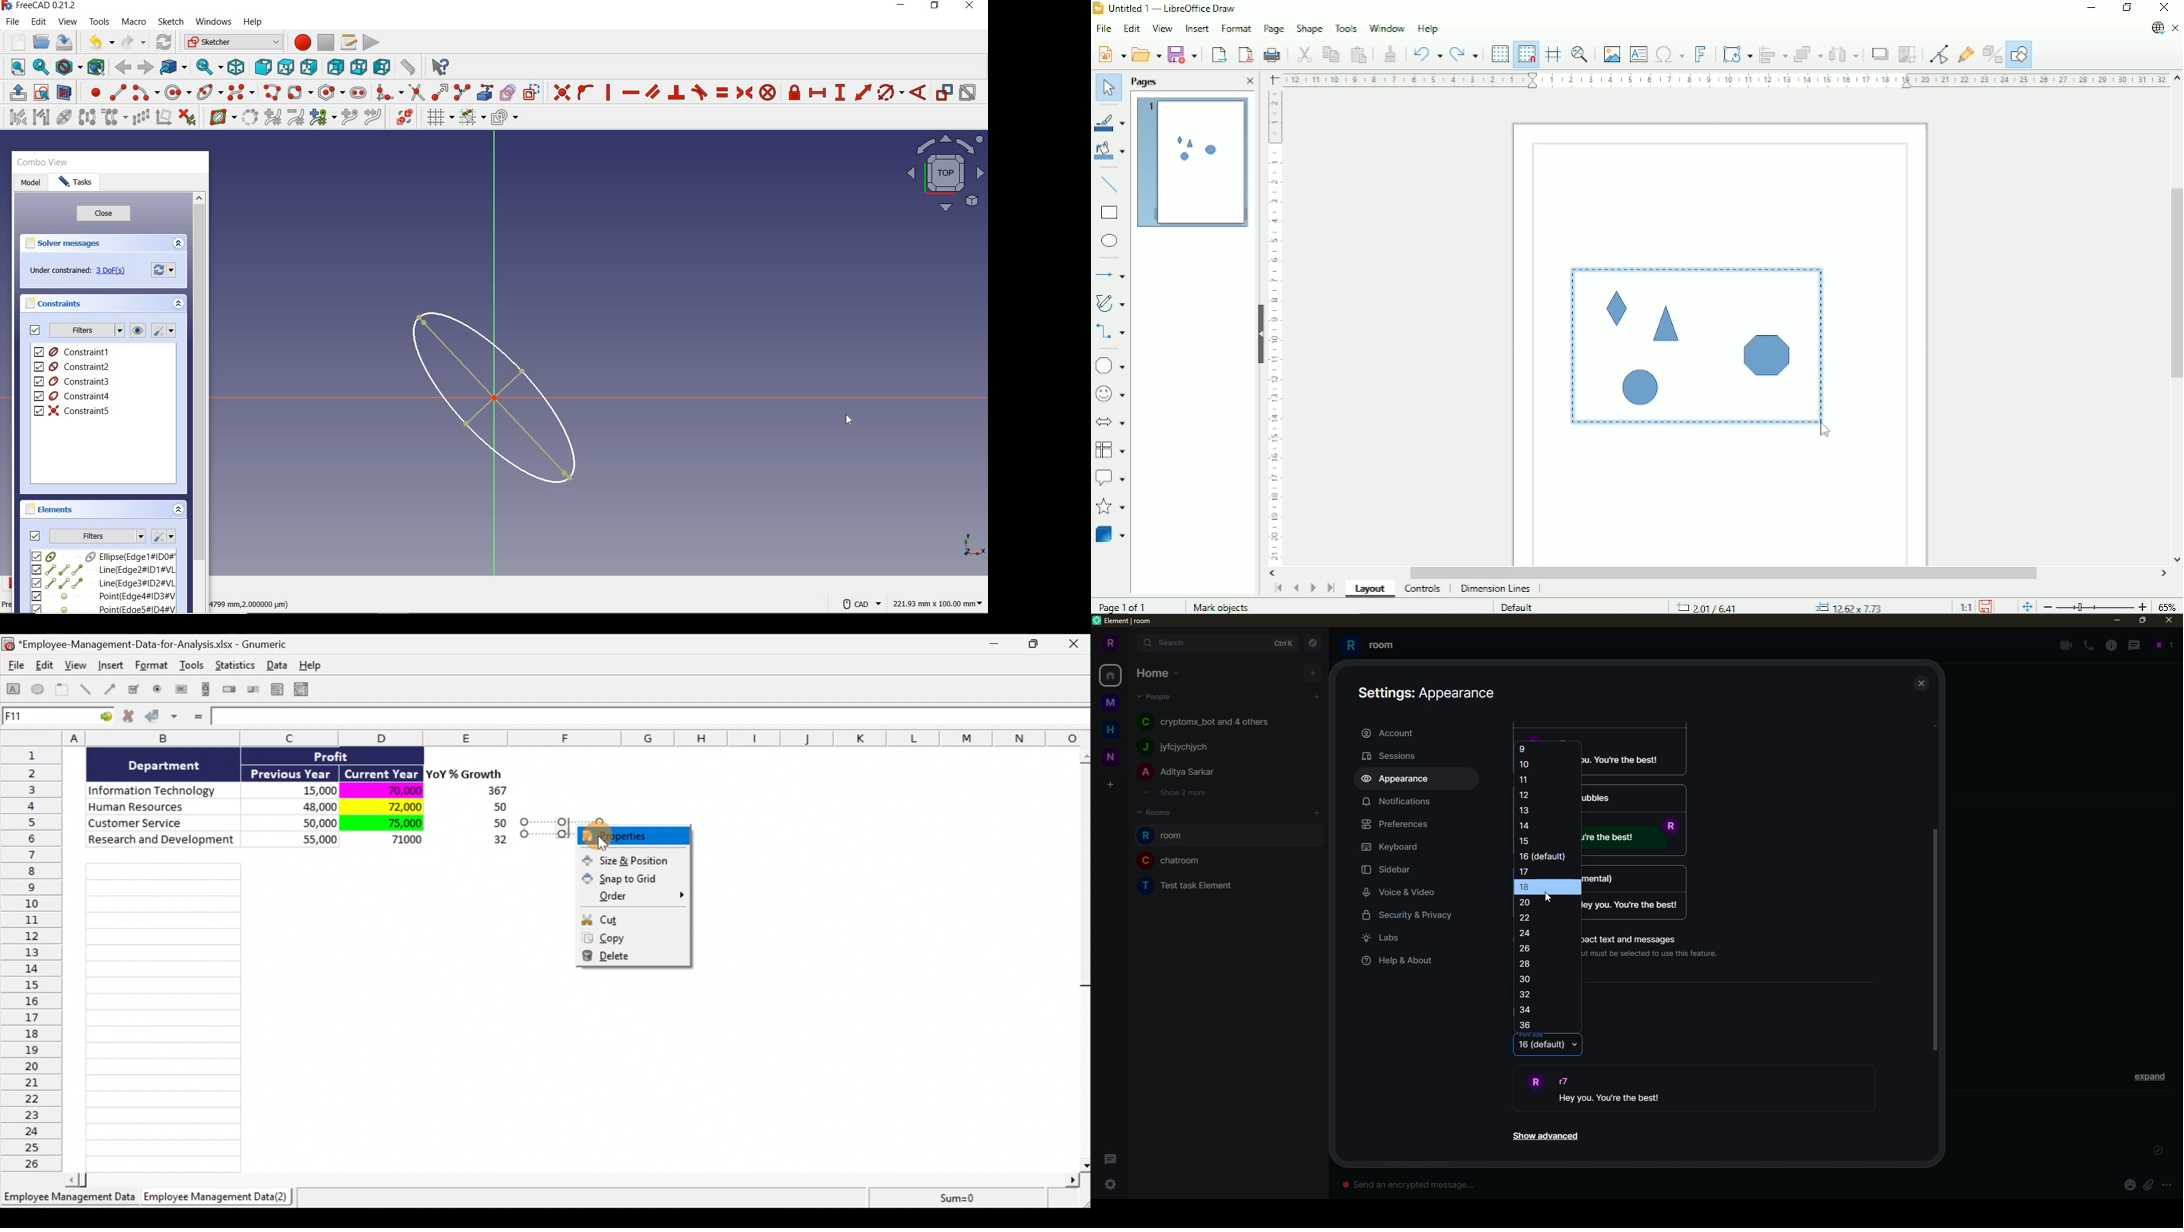 Image resolution: width=2184 pixels, height=1232 pixels. I want to click on 13, so click(1526, 810).